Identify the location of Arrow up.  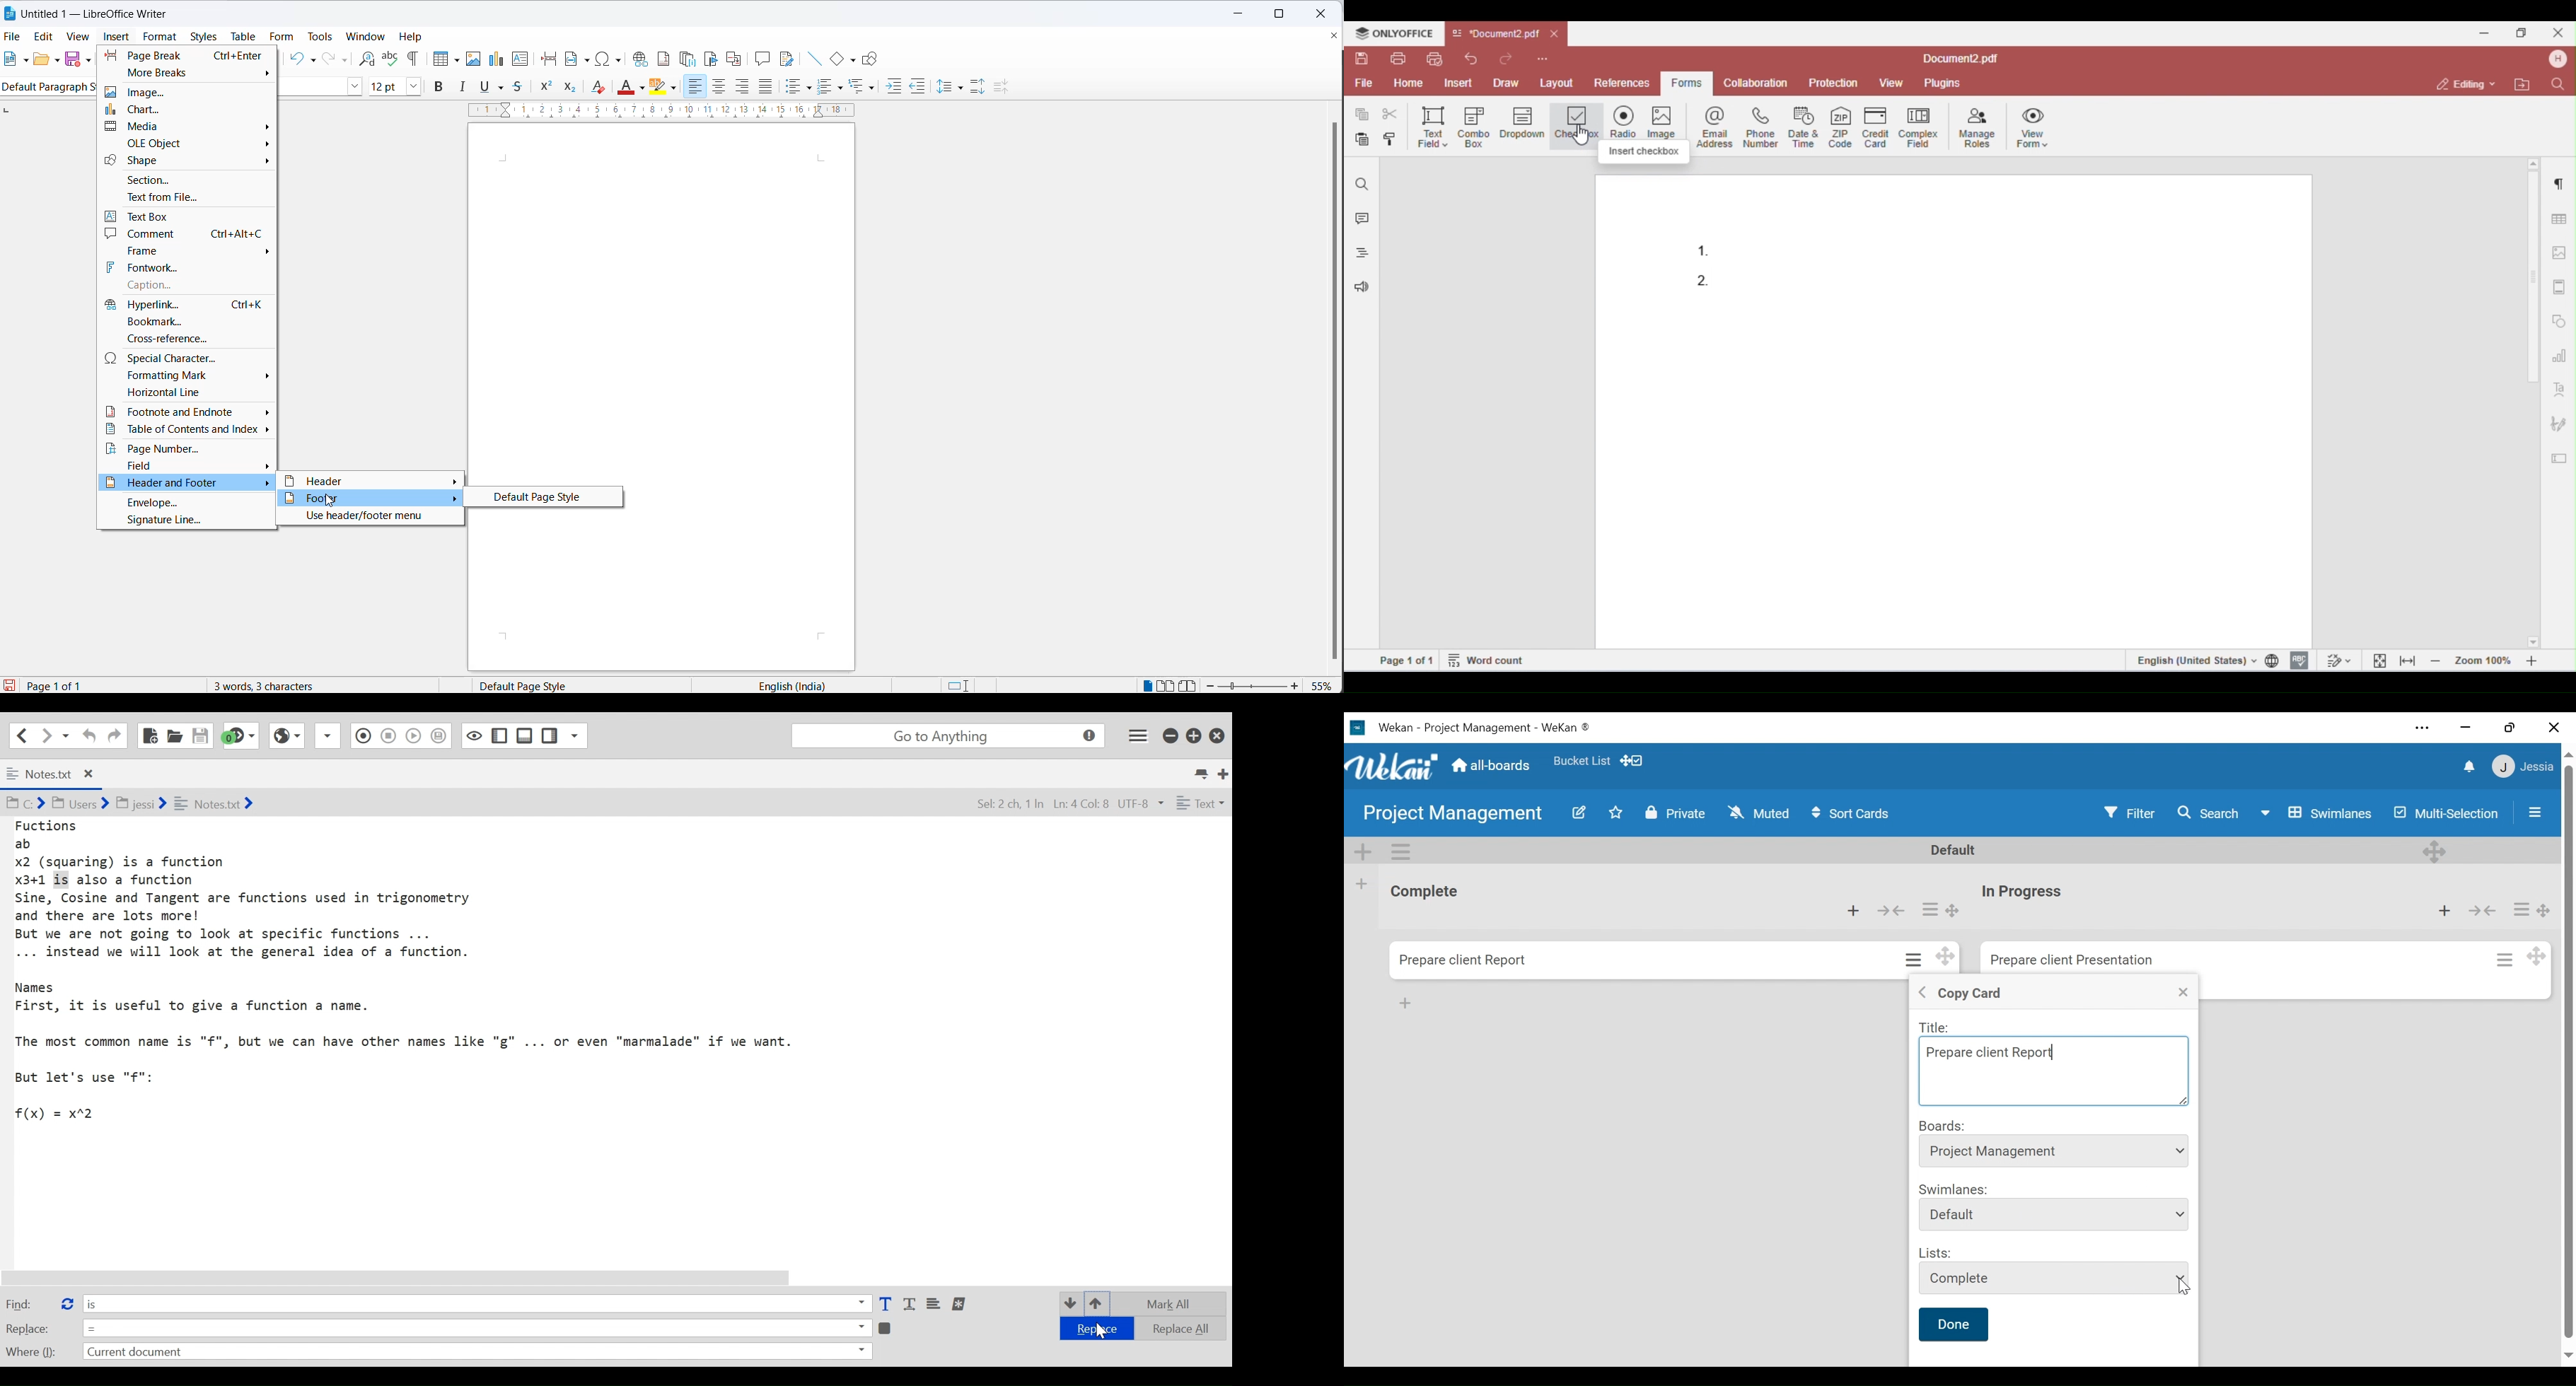
(1097, 1305).